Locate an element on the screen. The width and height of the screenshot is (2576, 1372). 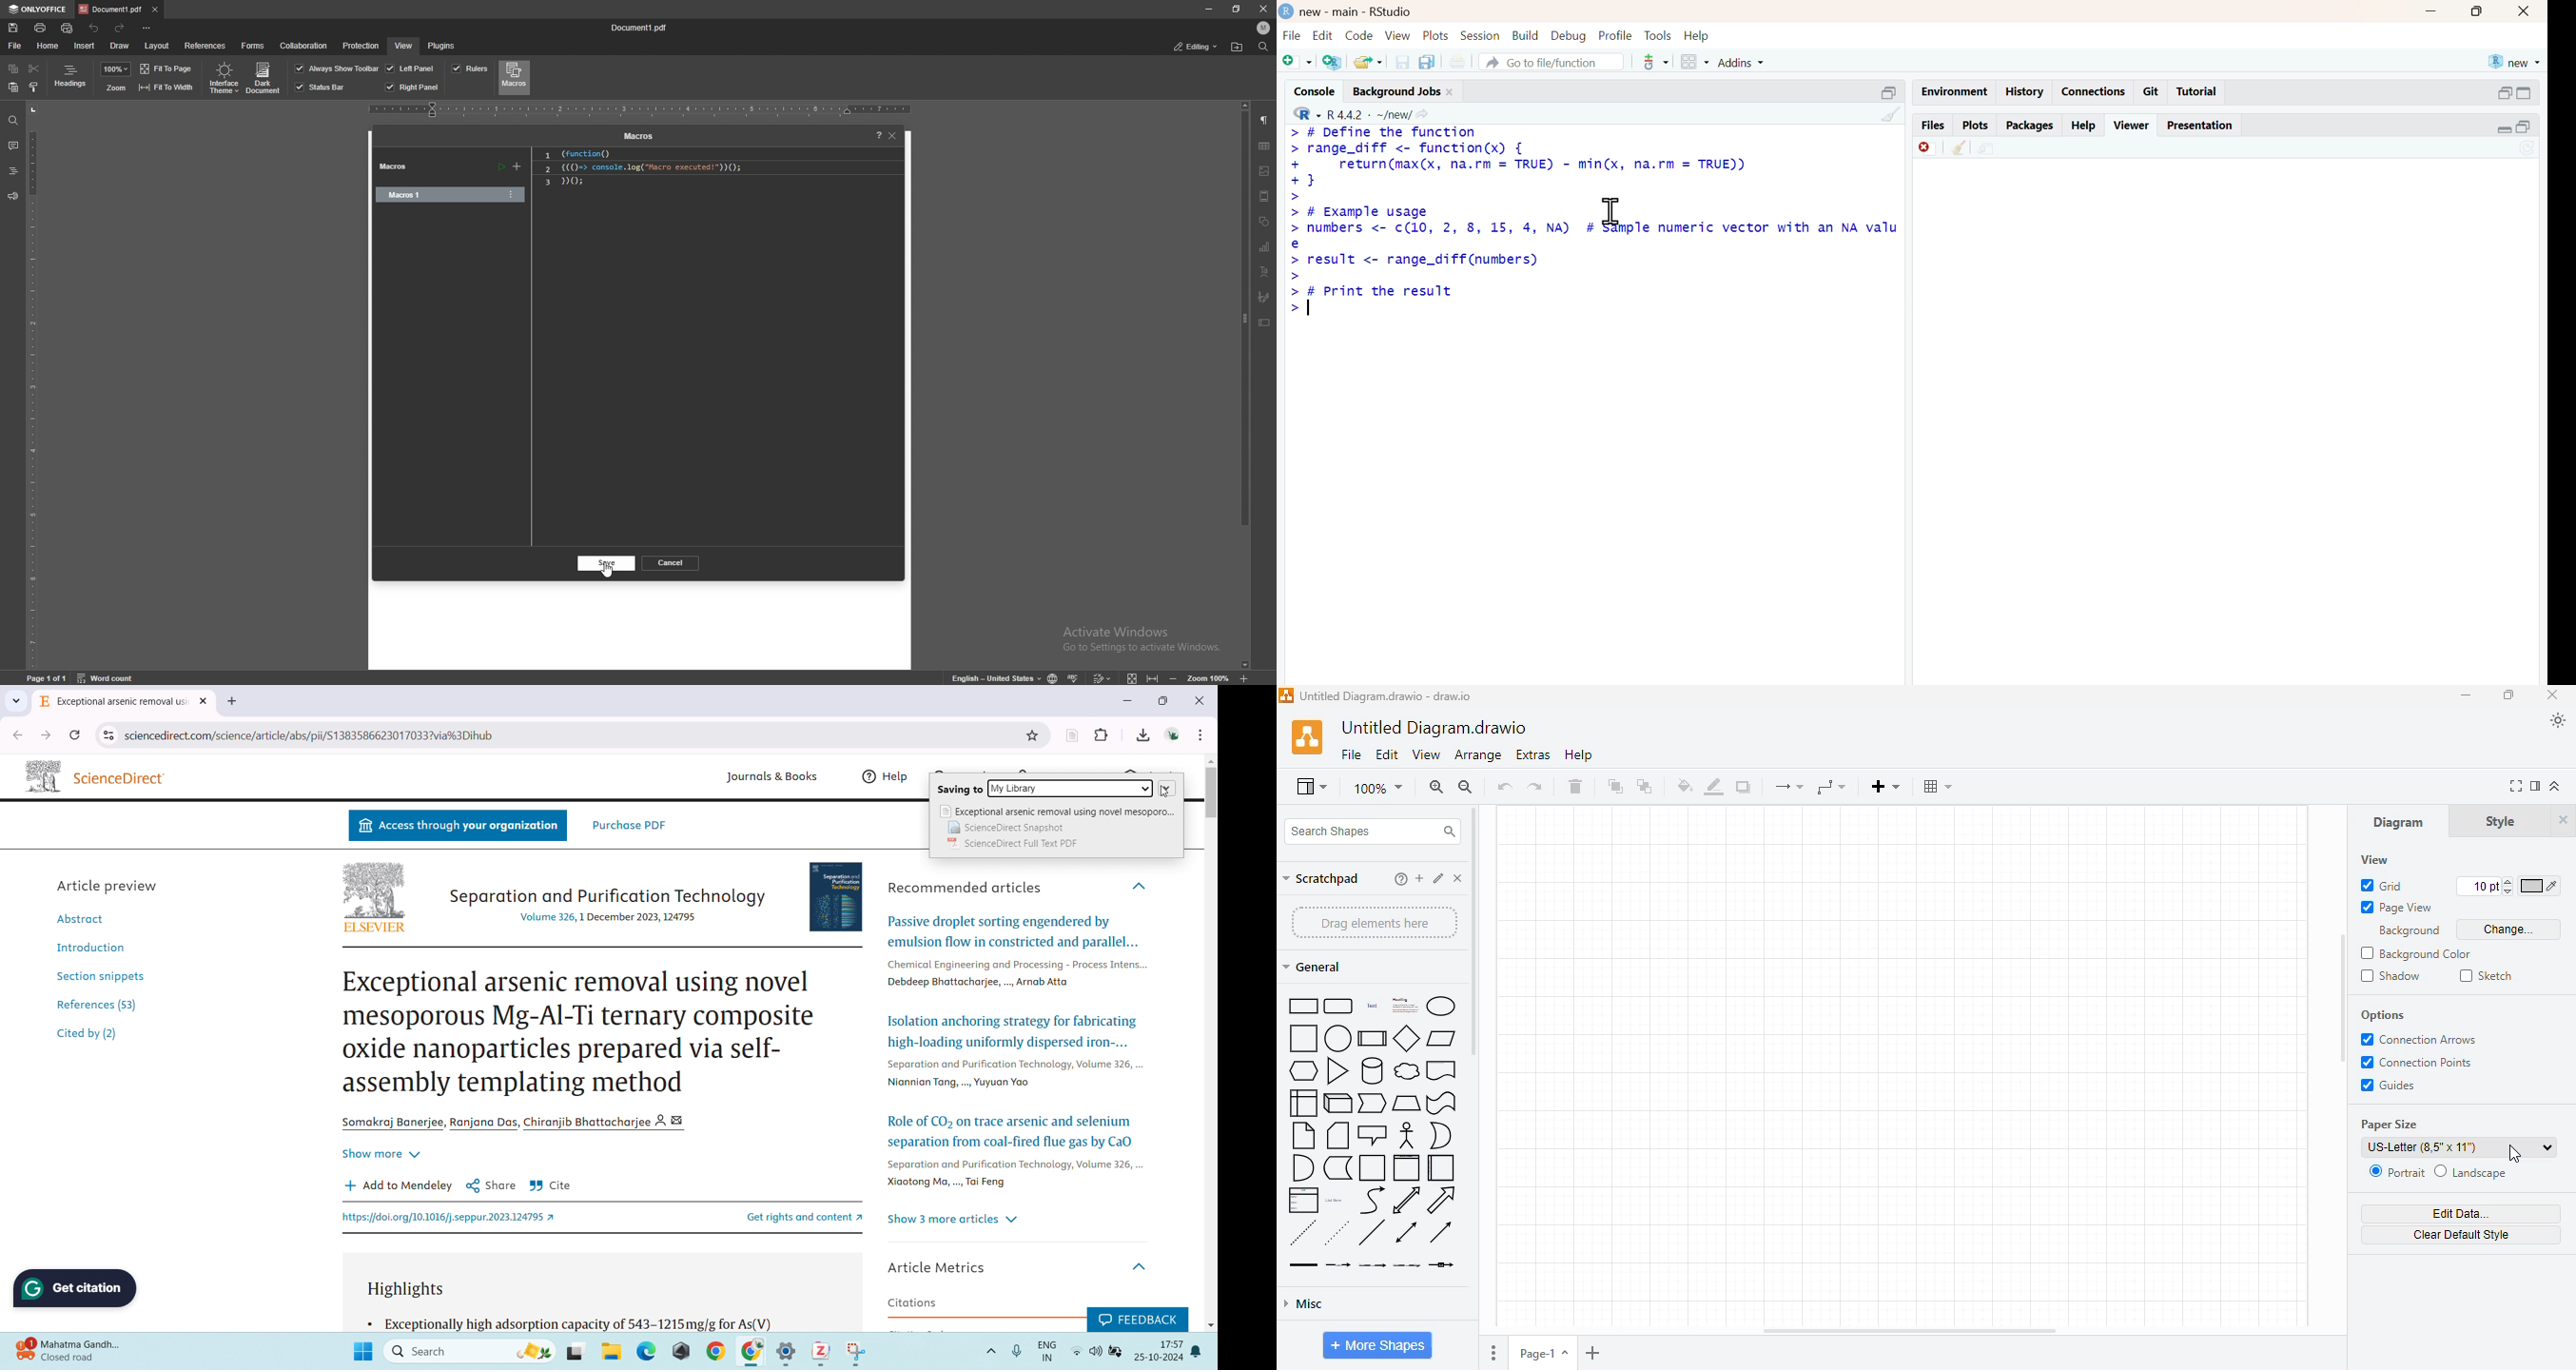
tutorial is located at coordinates (2199, 92).